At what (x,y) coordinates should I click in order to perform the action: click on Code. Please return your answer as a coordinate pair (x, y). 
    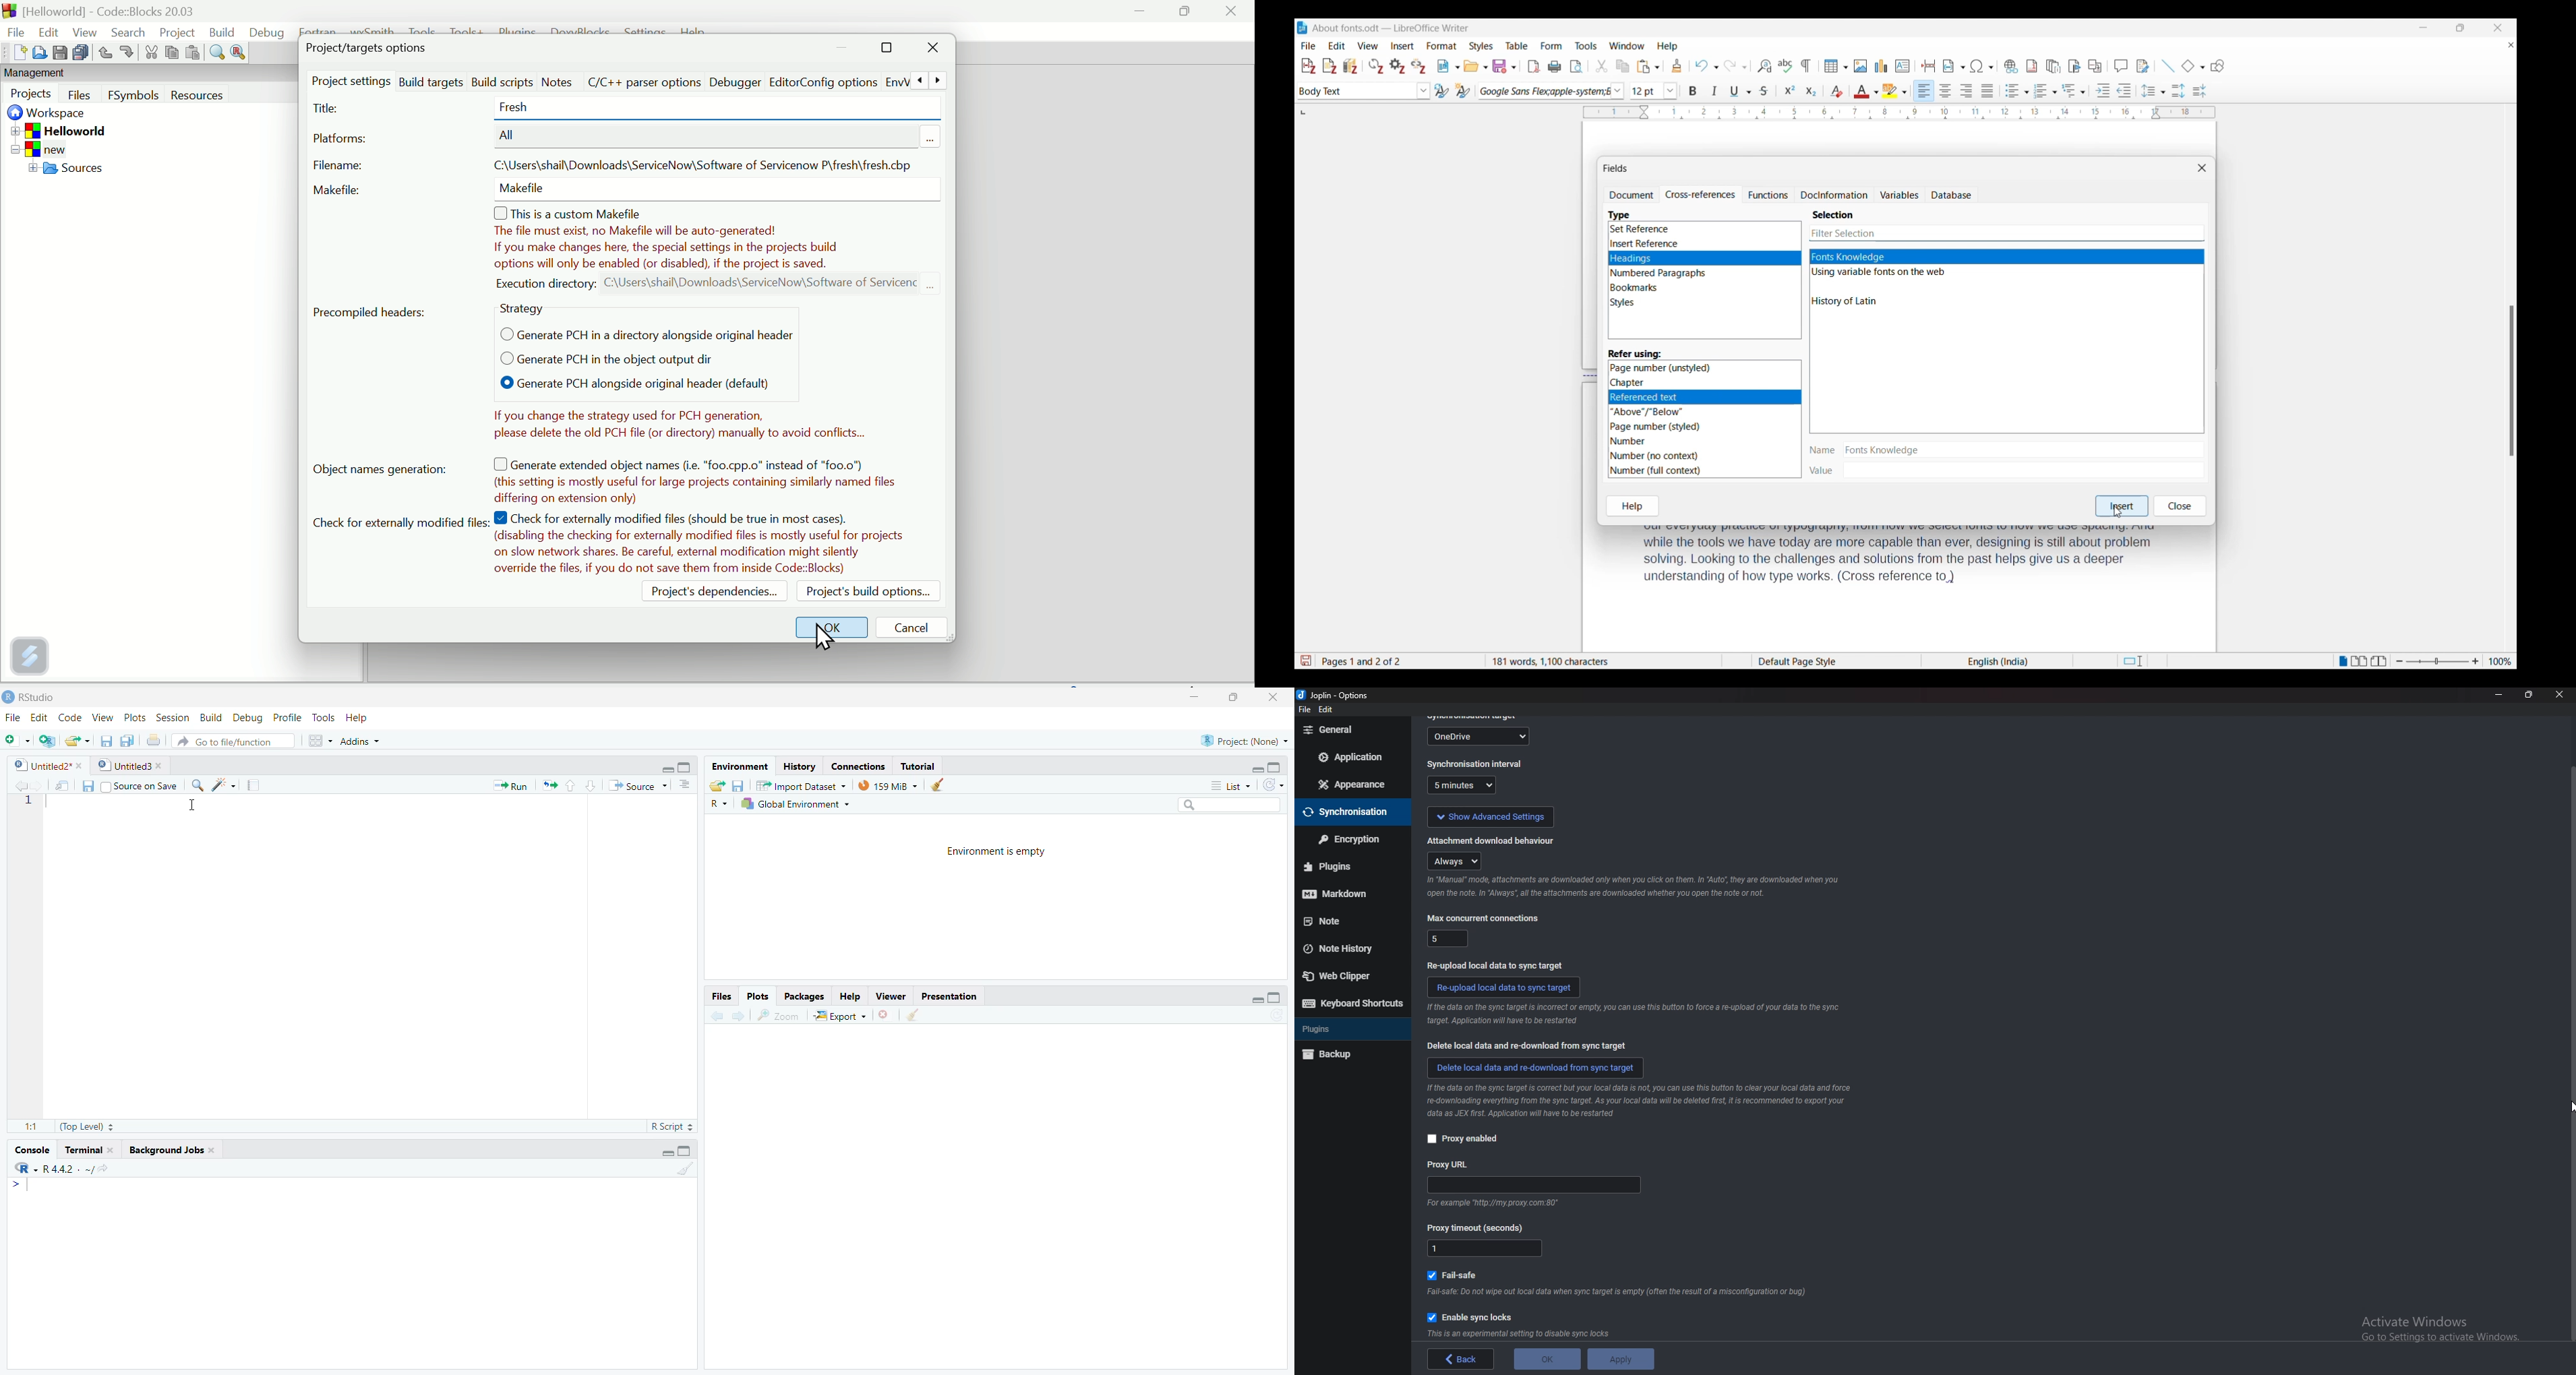
    Looking at the image, I should click on (69, 717).